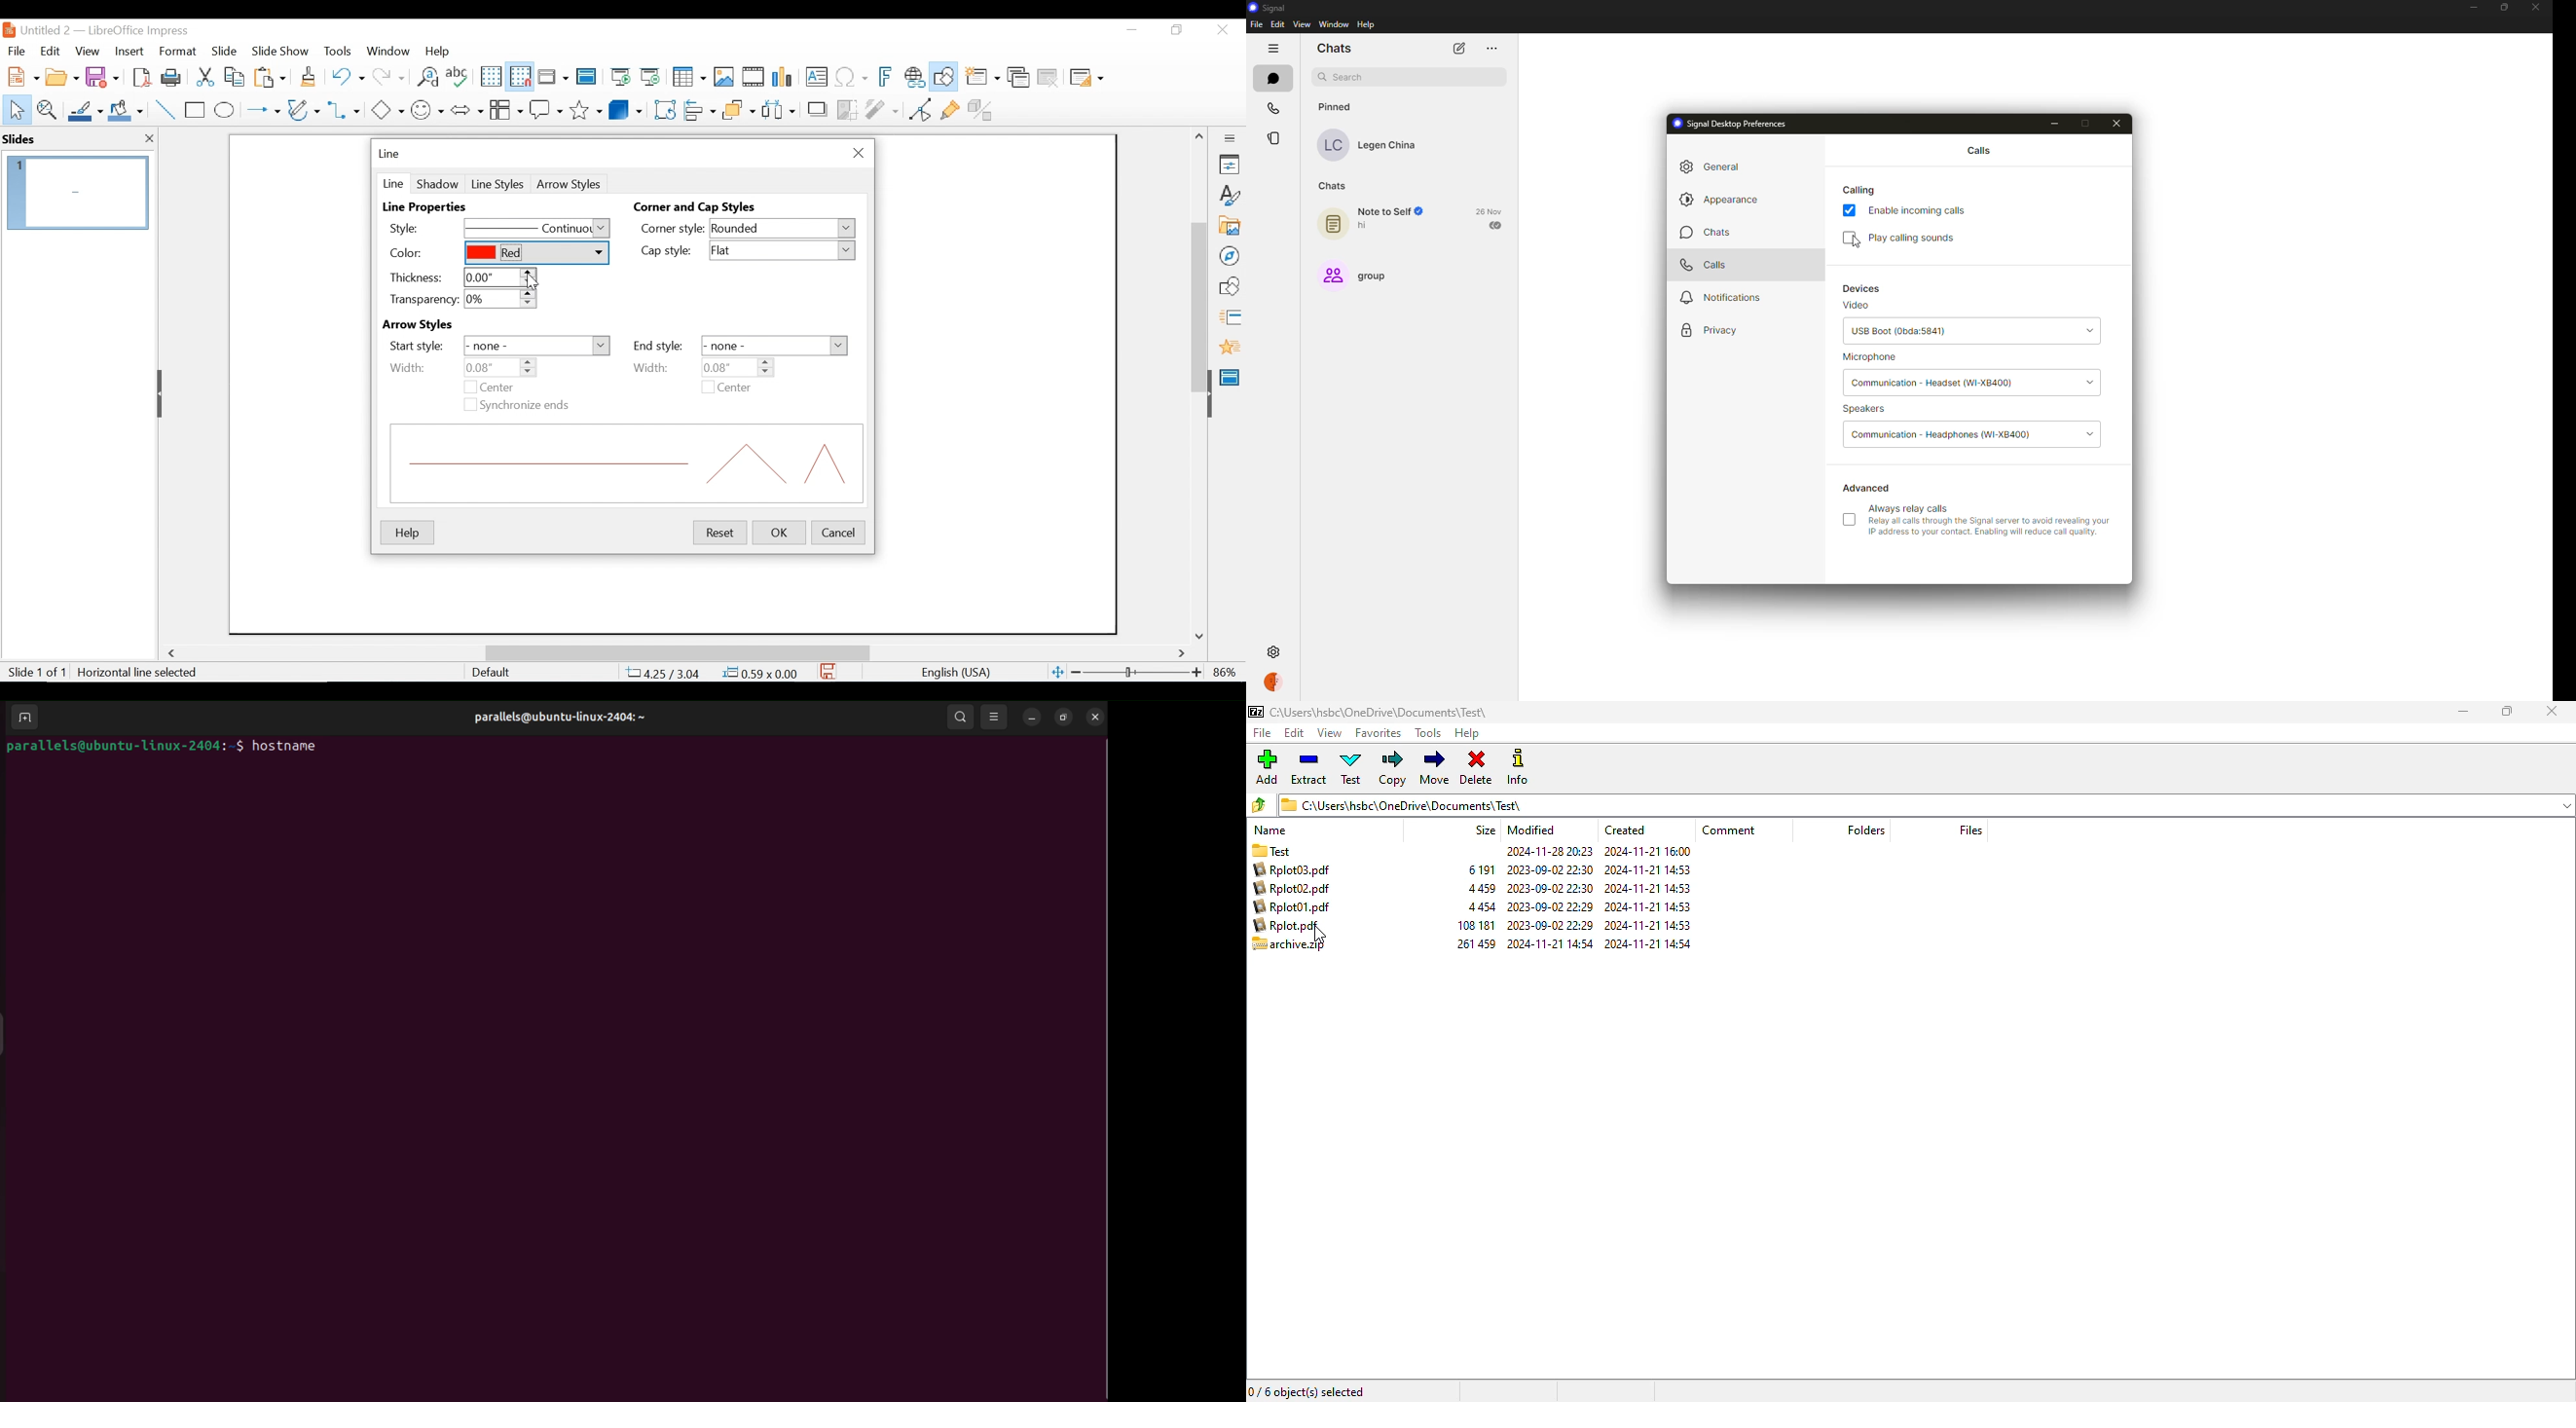 The image size is (2576, 1428). I want to click on Save, so click(829, 671).